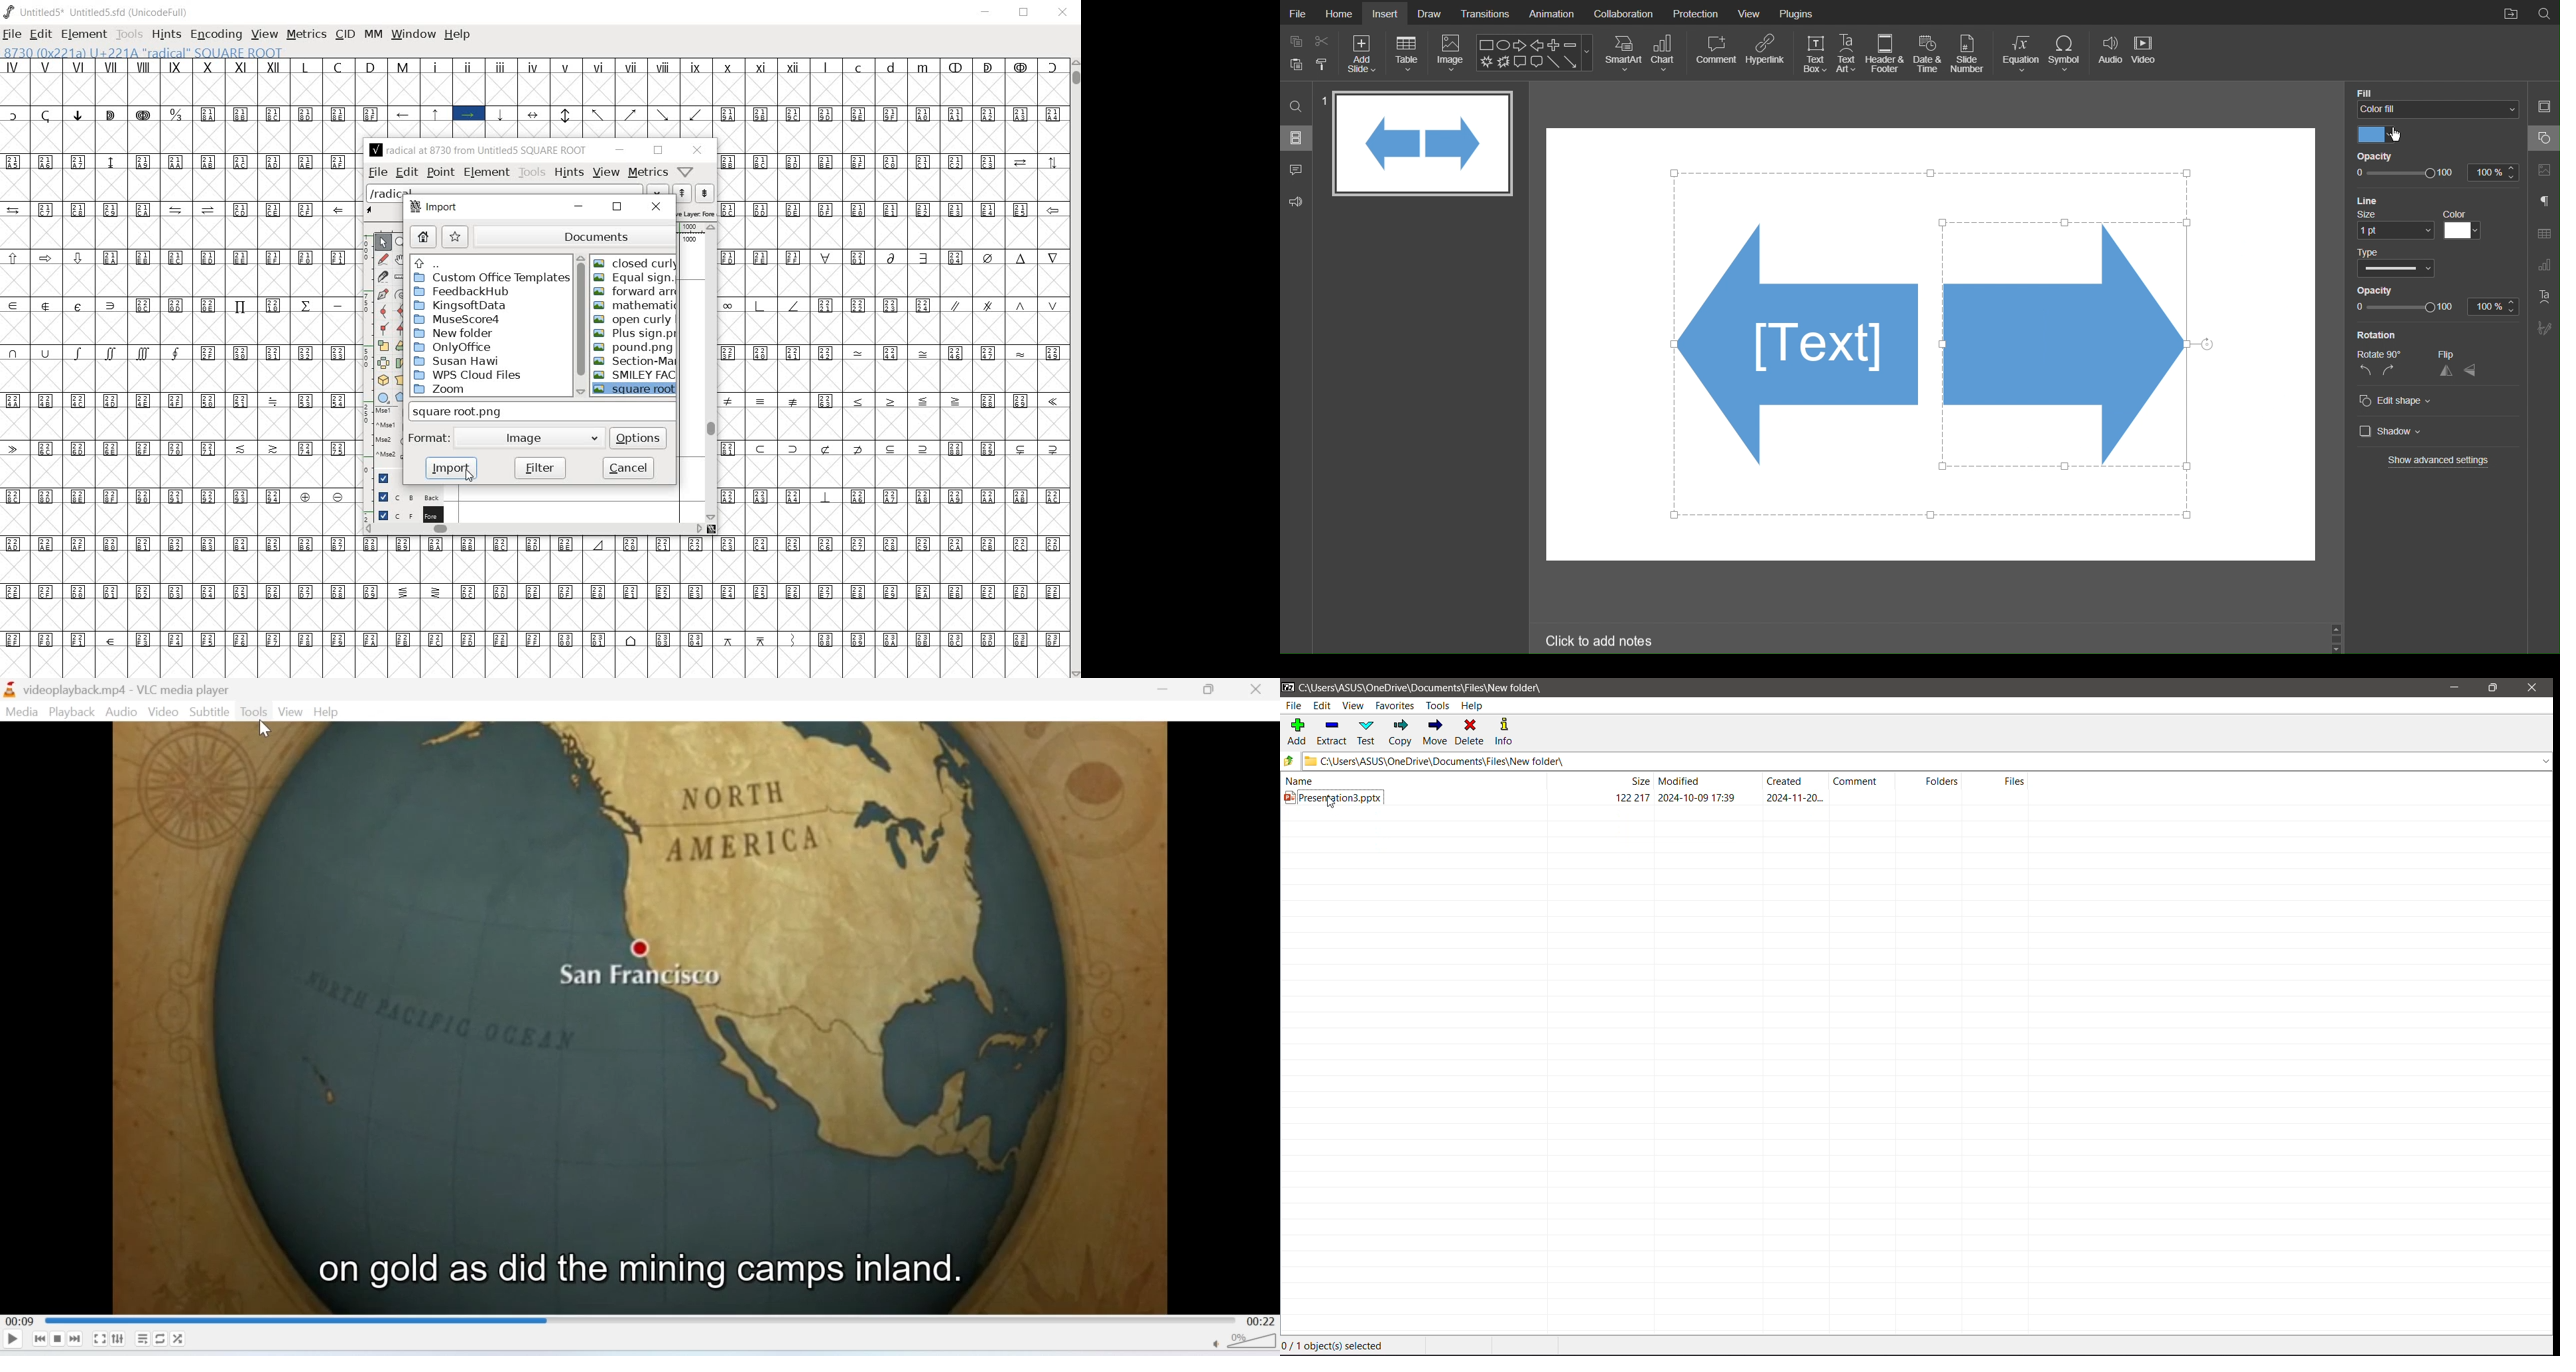  Describe the element at coordinates (2544, 233) in the screenshot. I see `Table Settings` at that location.